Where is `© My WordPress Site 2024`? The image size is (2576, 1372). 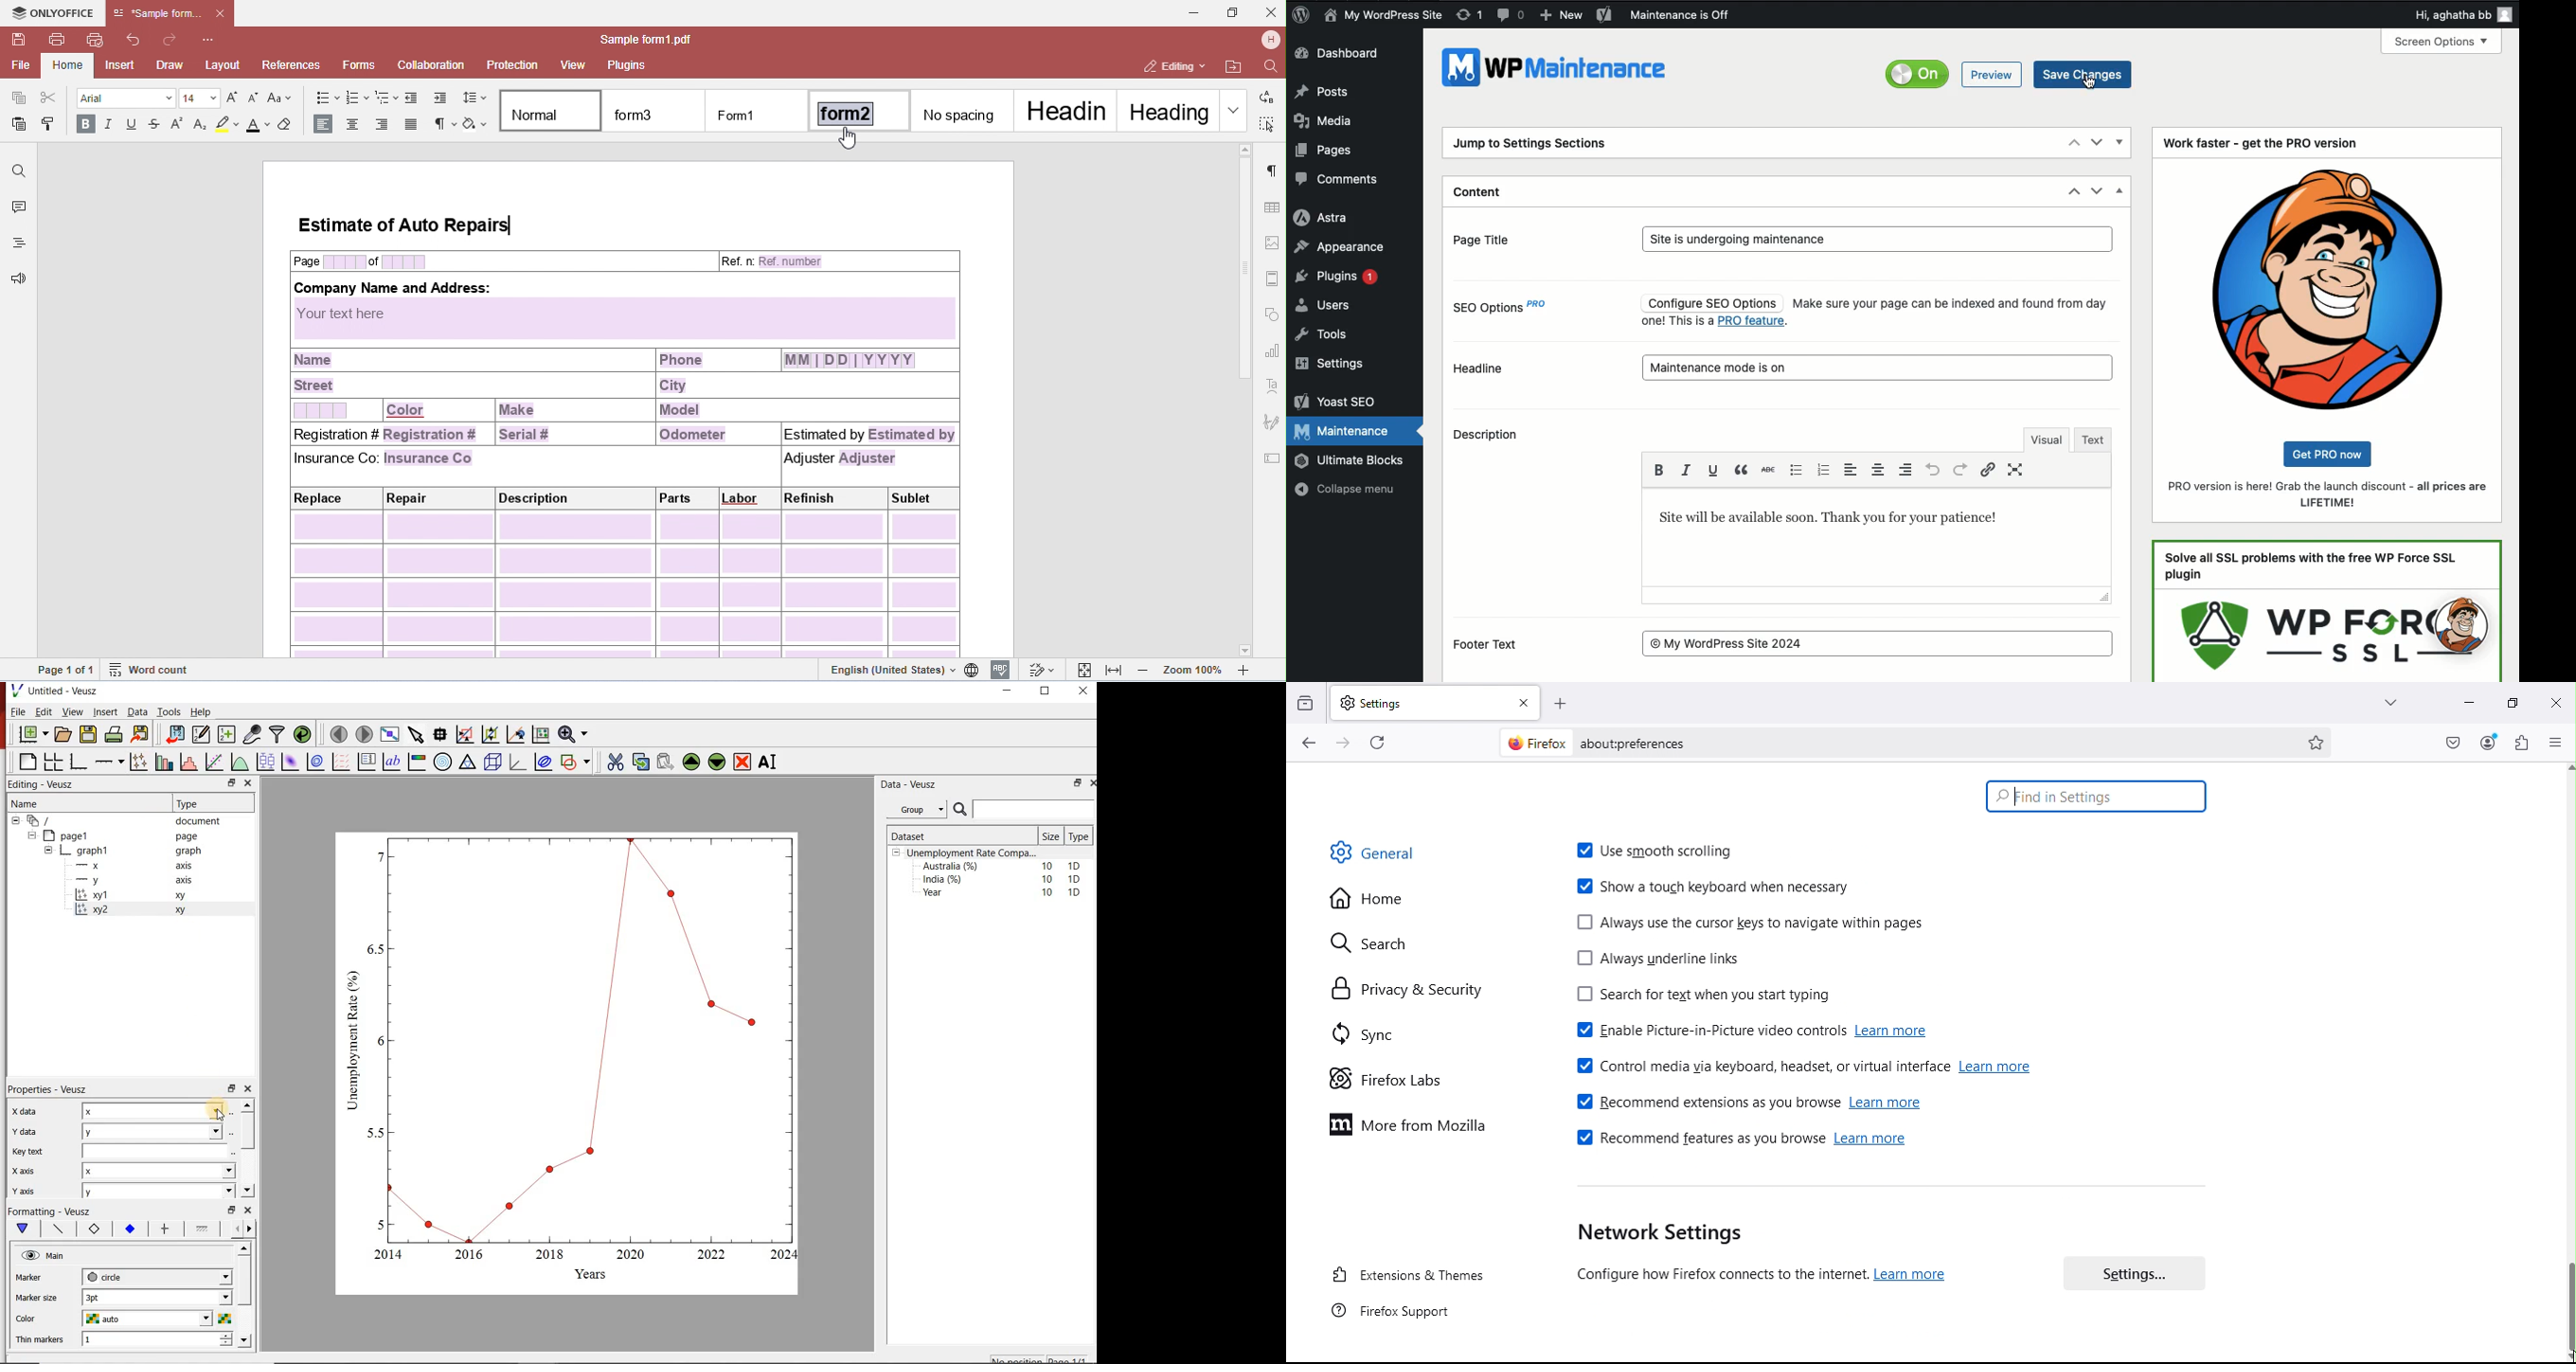 © My WordPress Site 2024 is located at coordinates (1879, 643).